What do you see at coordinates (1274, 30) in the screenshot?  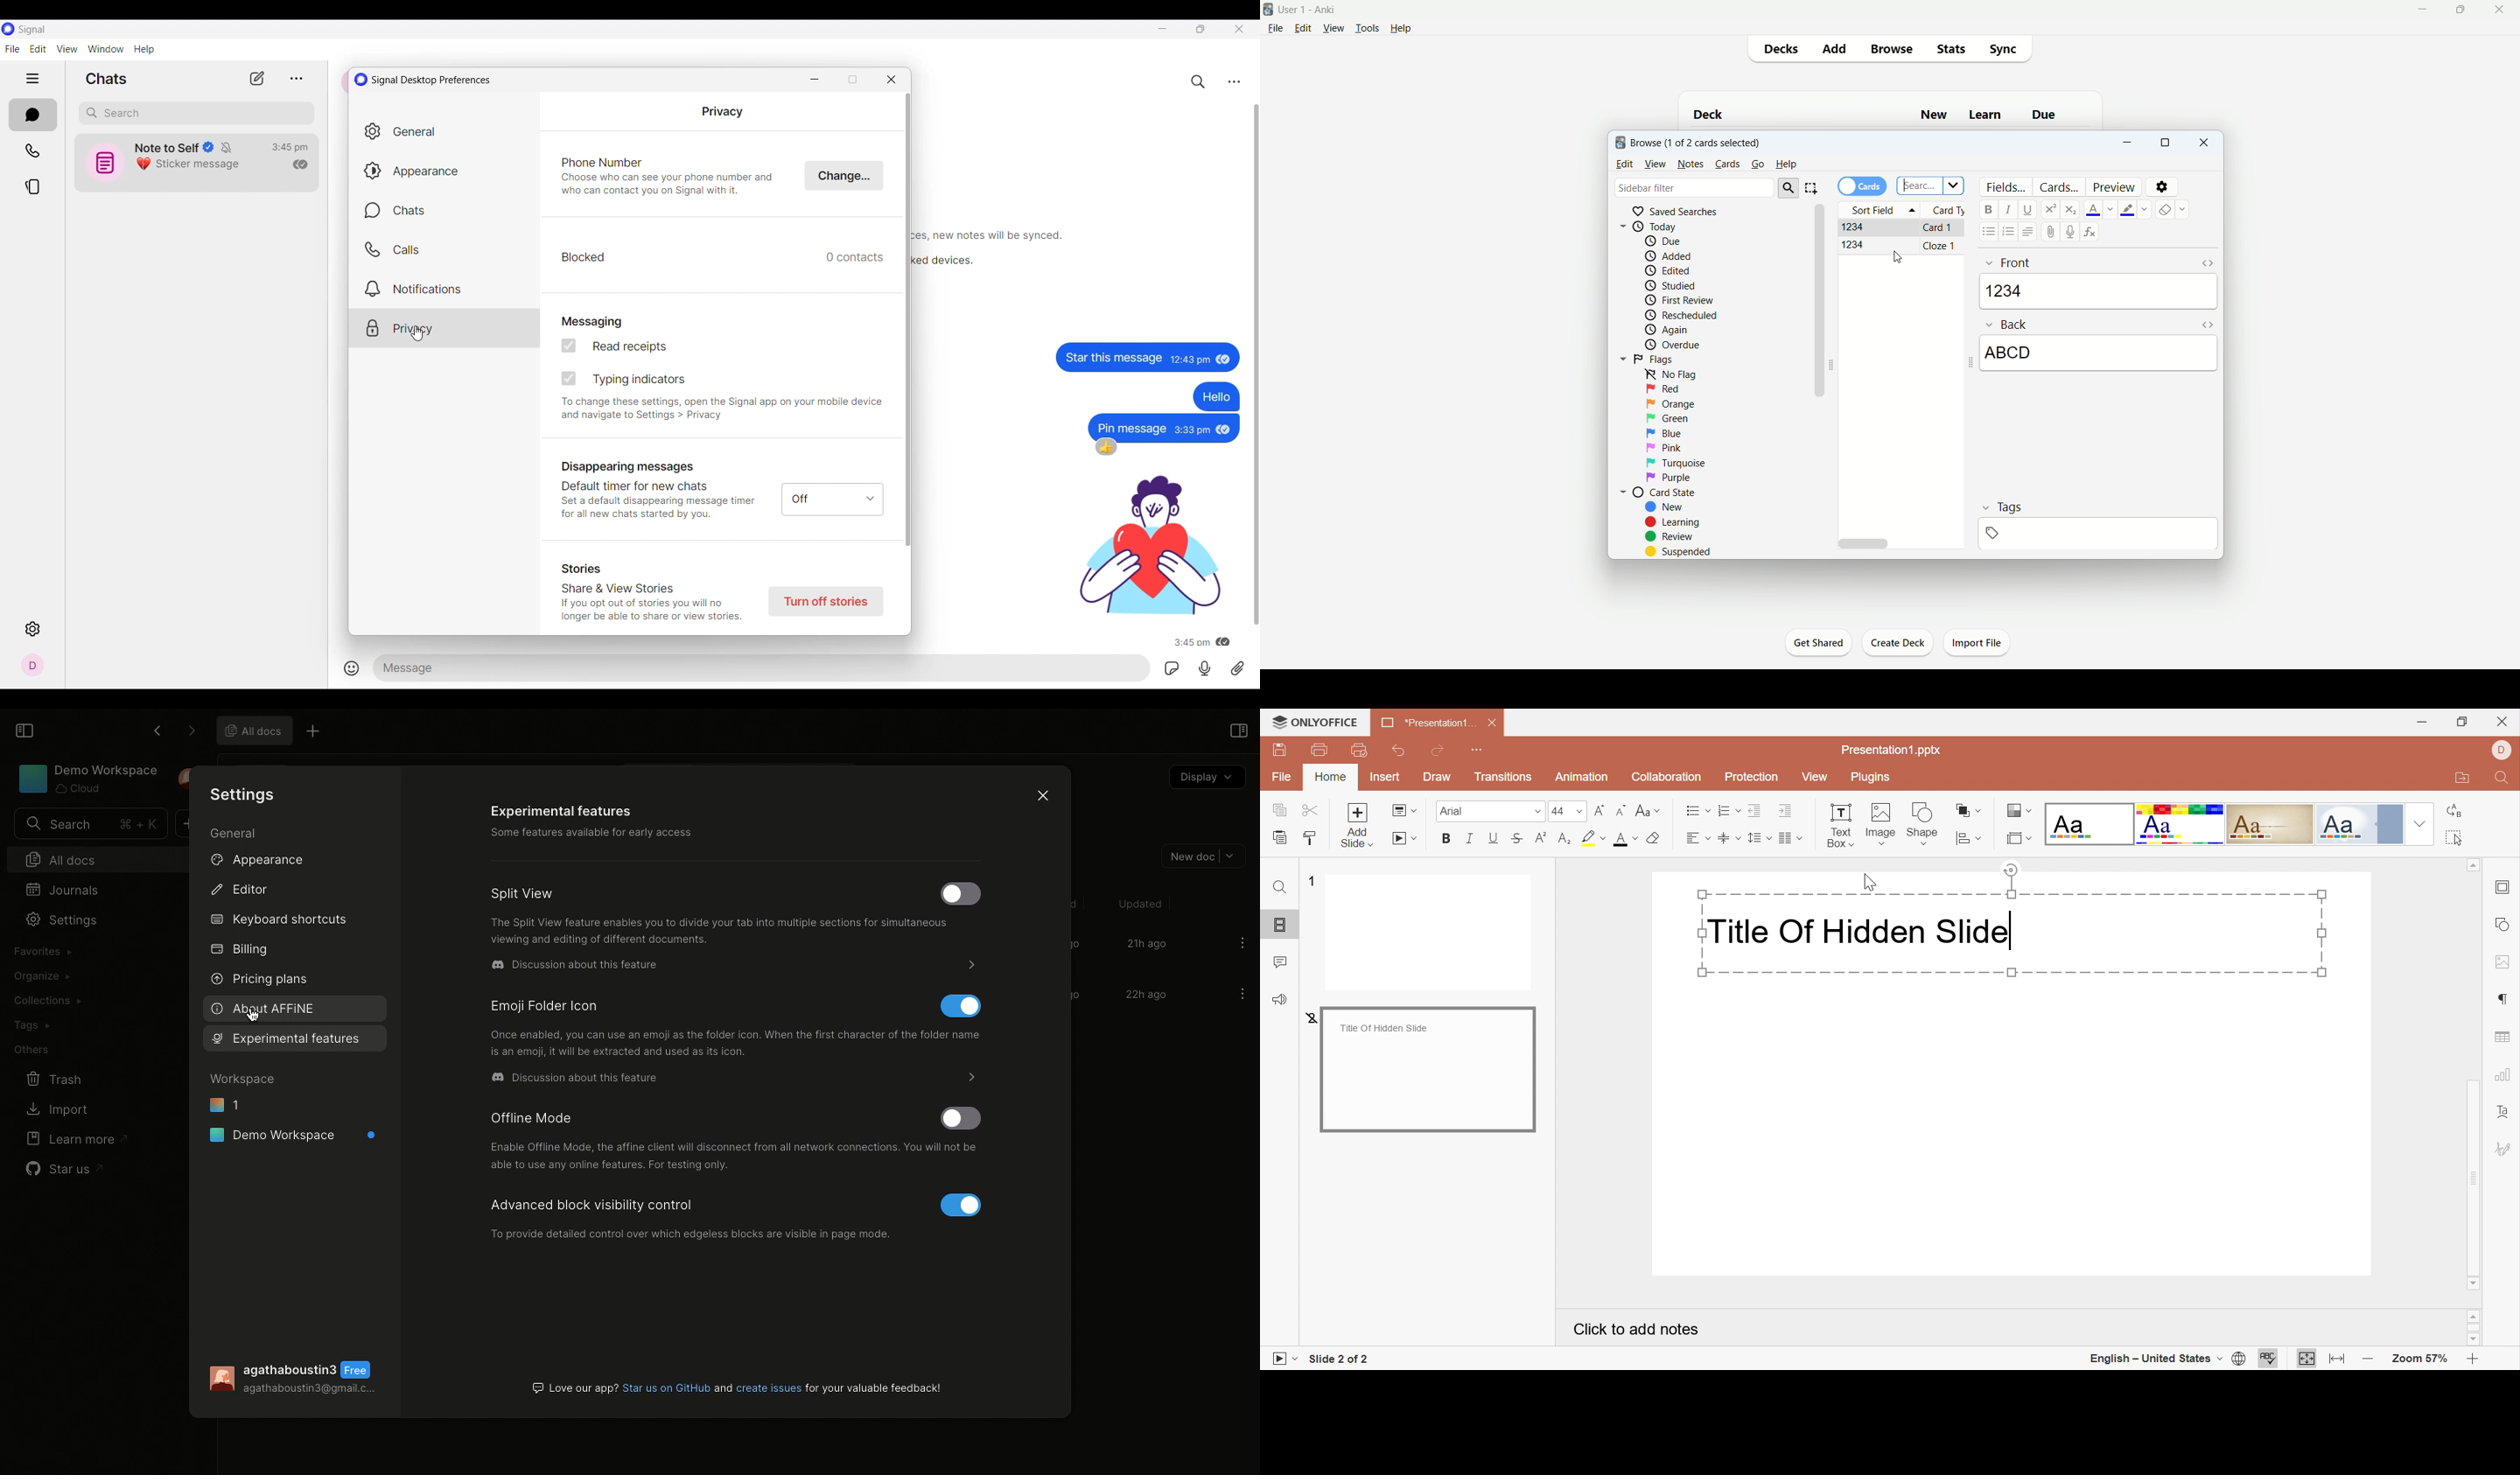 I see `file` at bounding box center [1274, 30].